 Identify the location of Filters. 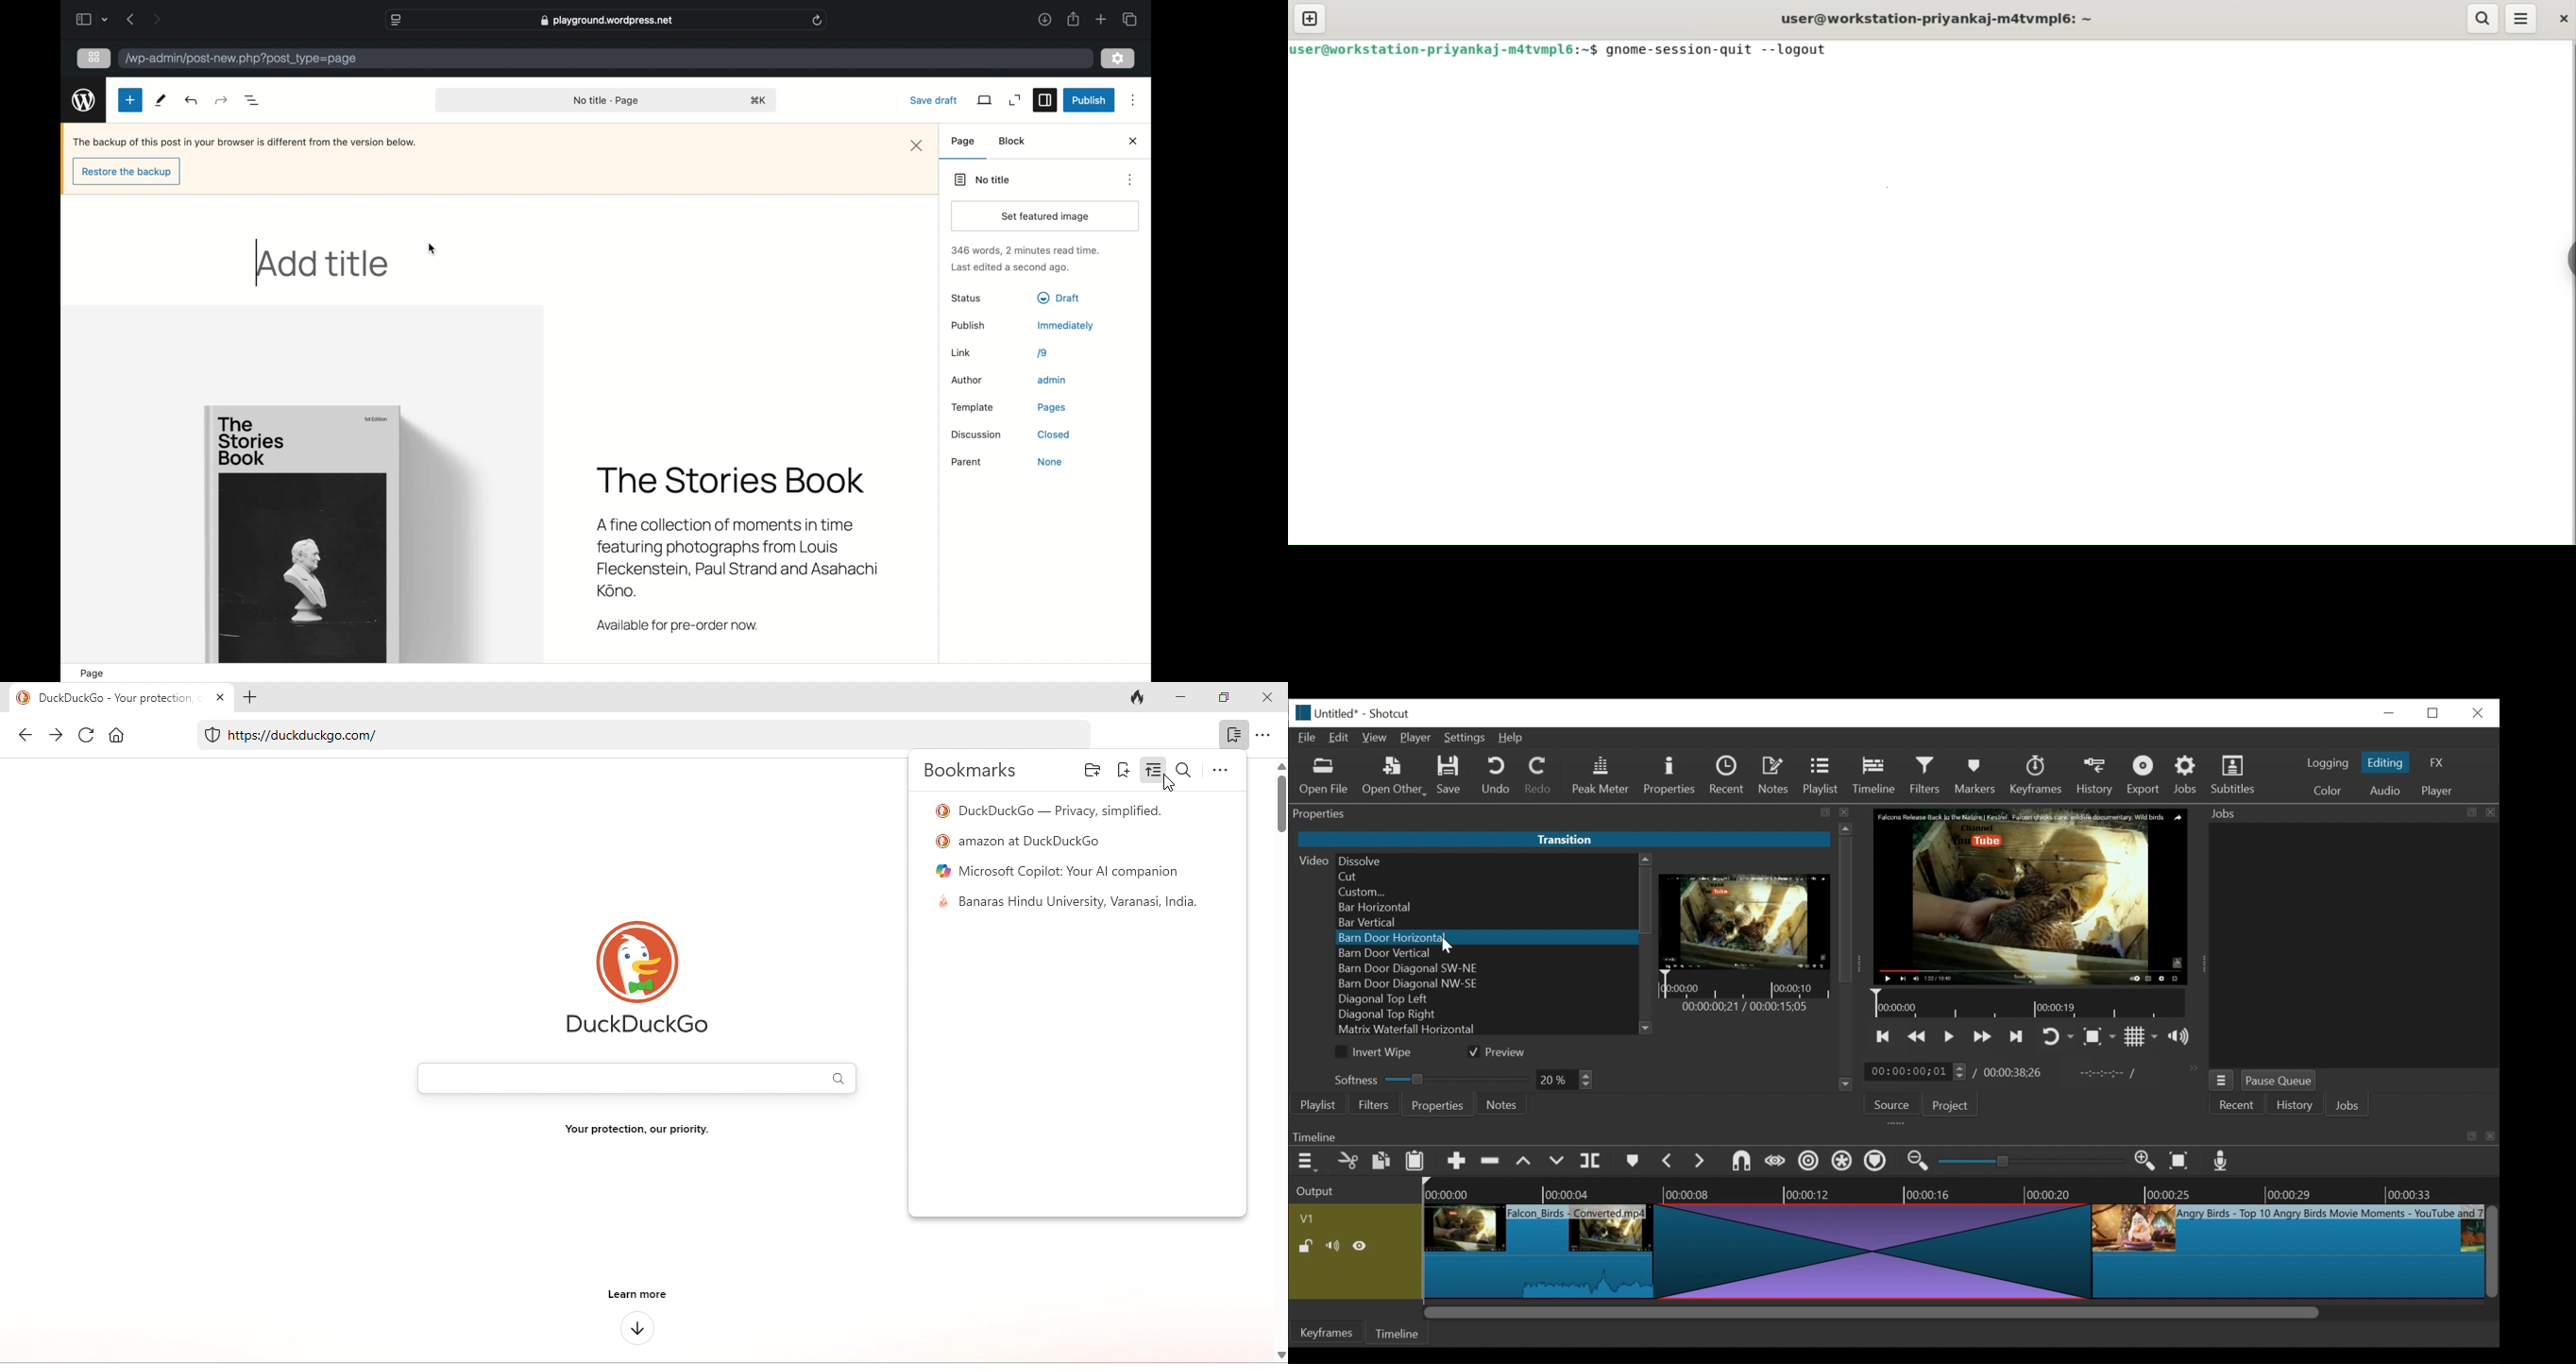
(1929, 775).